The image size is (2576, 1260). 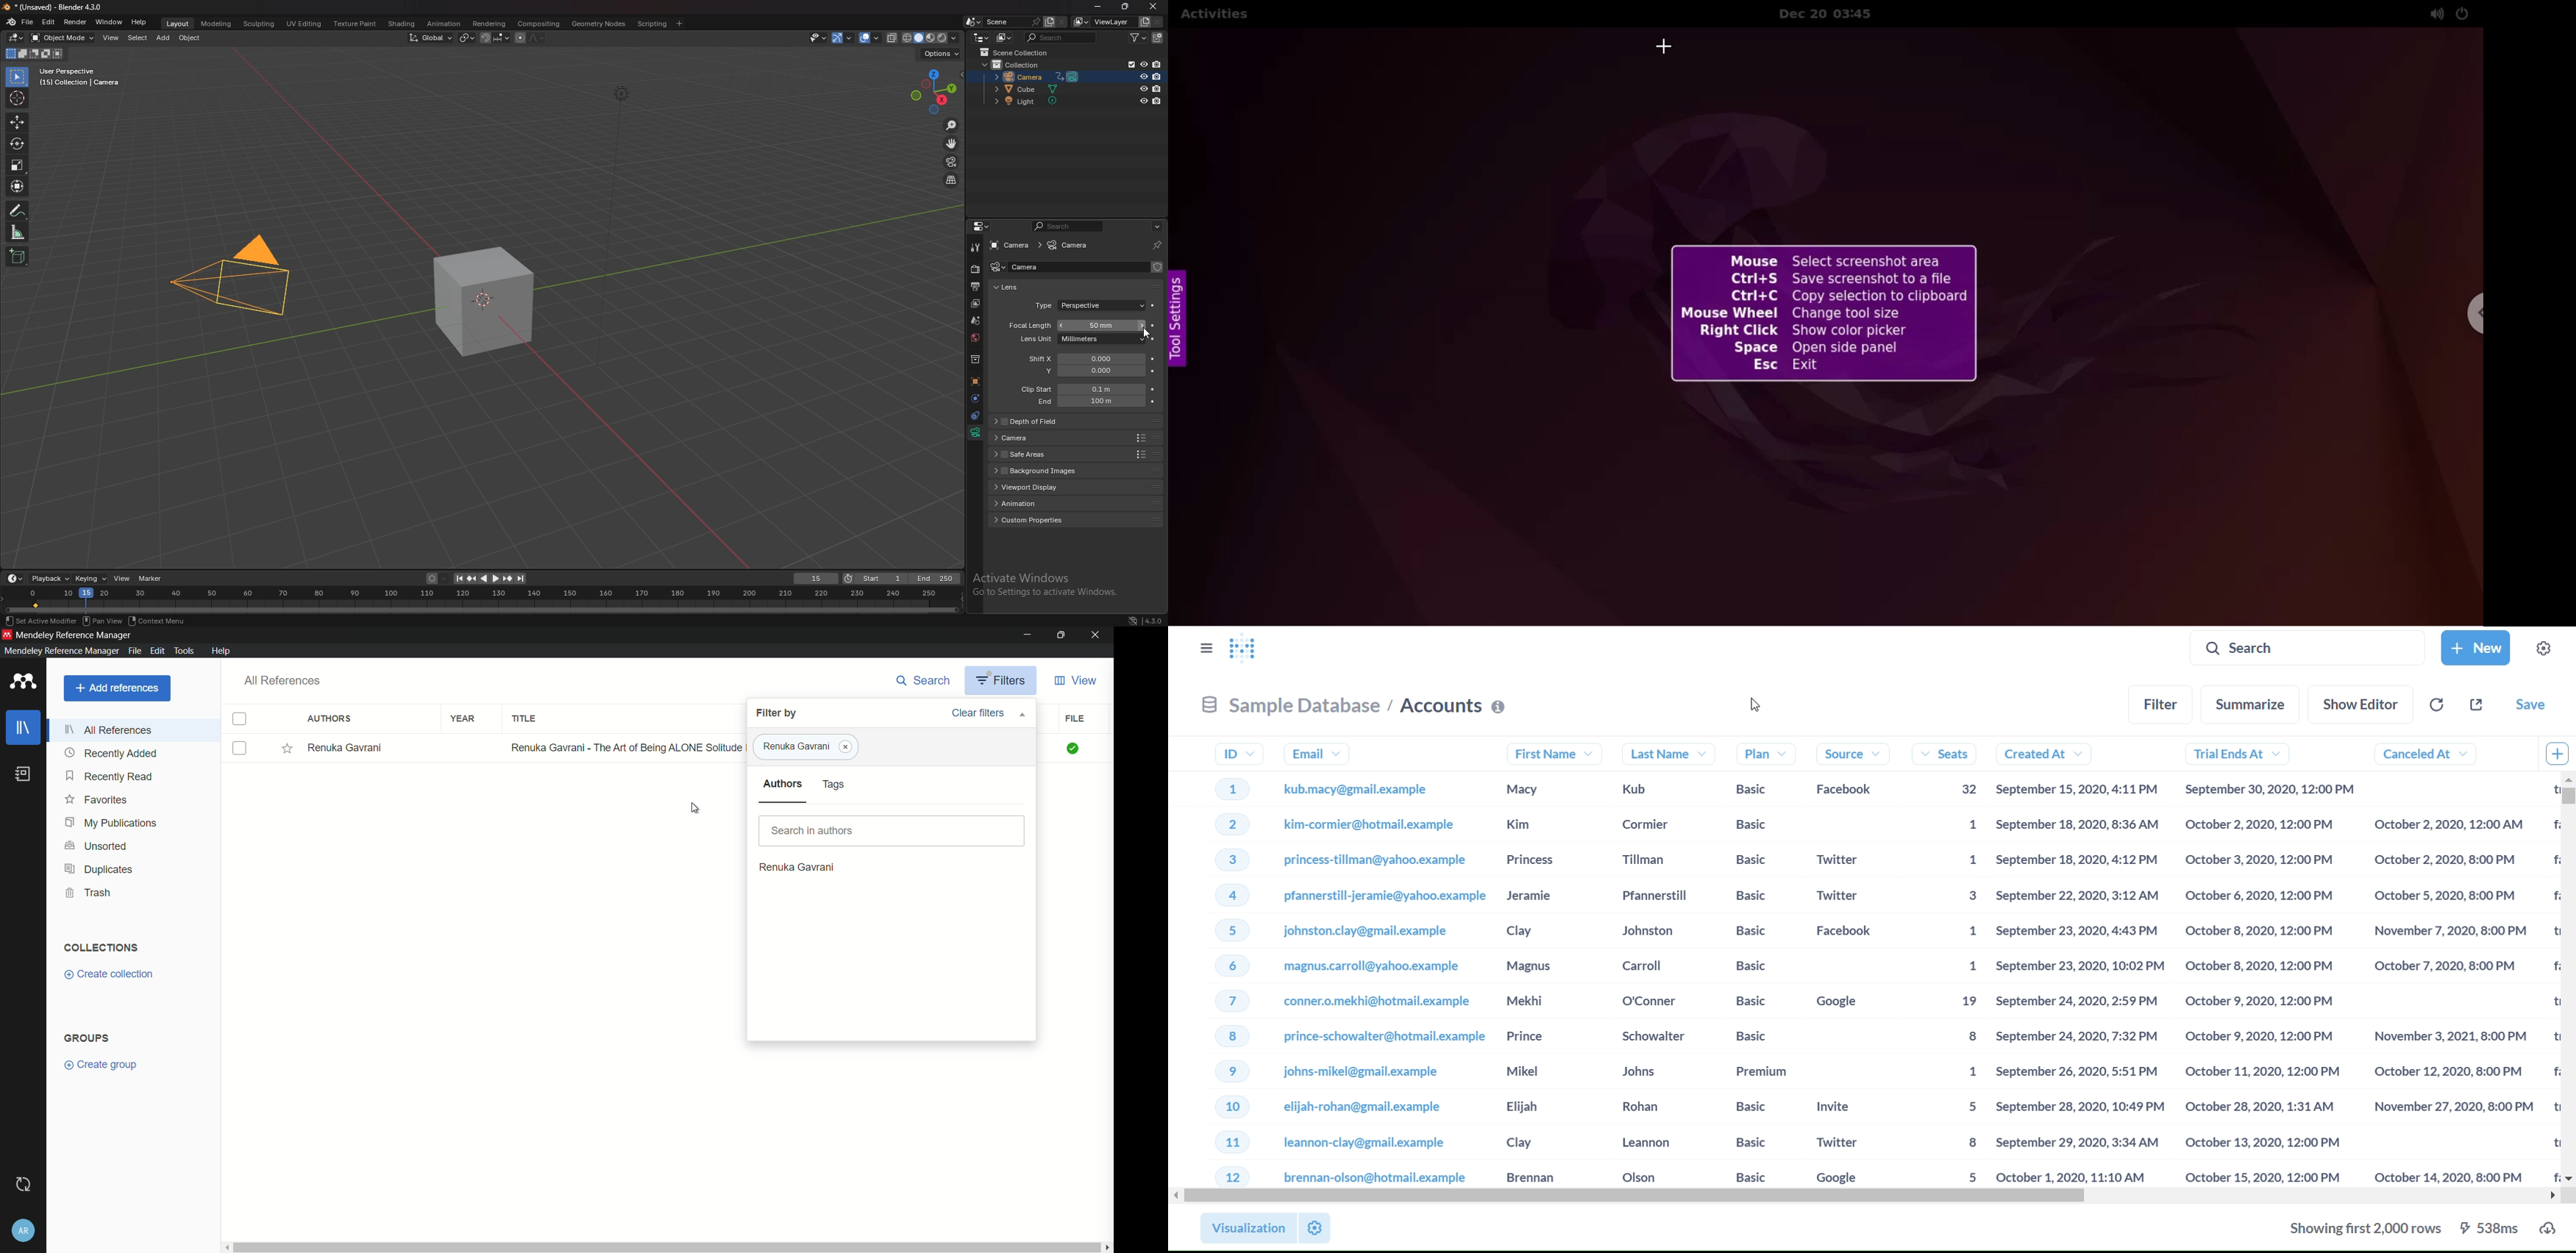 What do you see at coordinates (975, 360) in the screenshot?
I see `collections` at bounding box center [975, 360].